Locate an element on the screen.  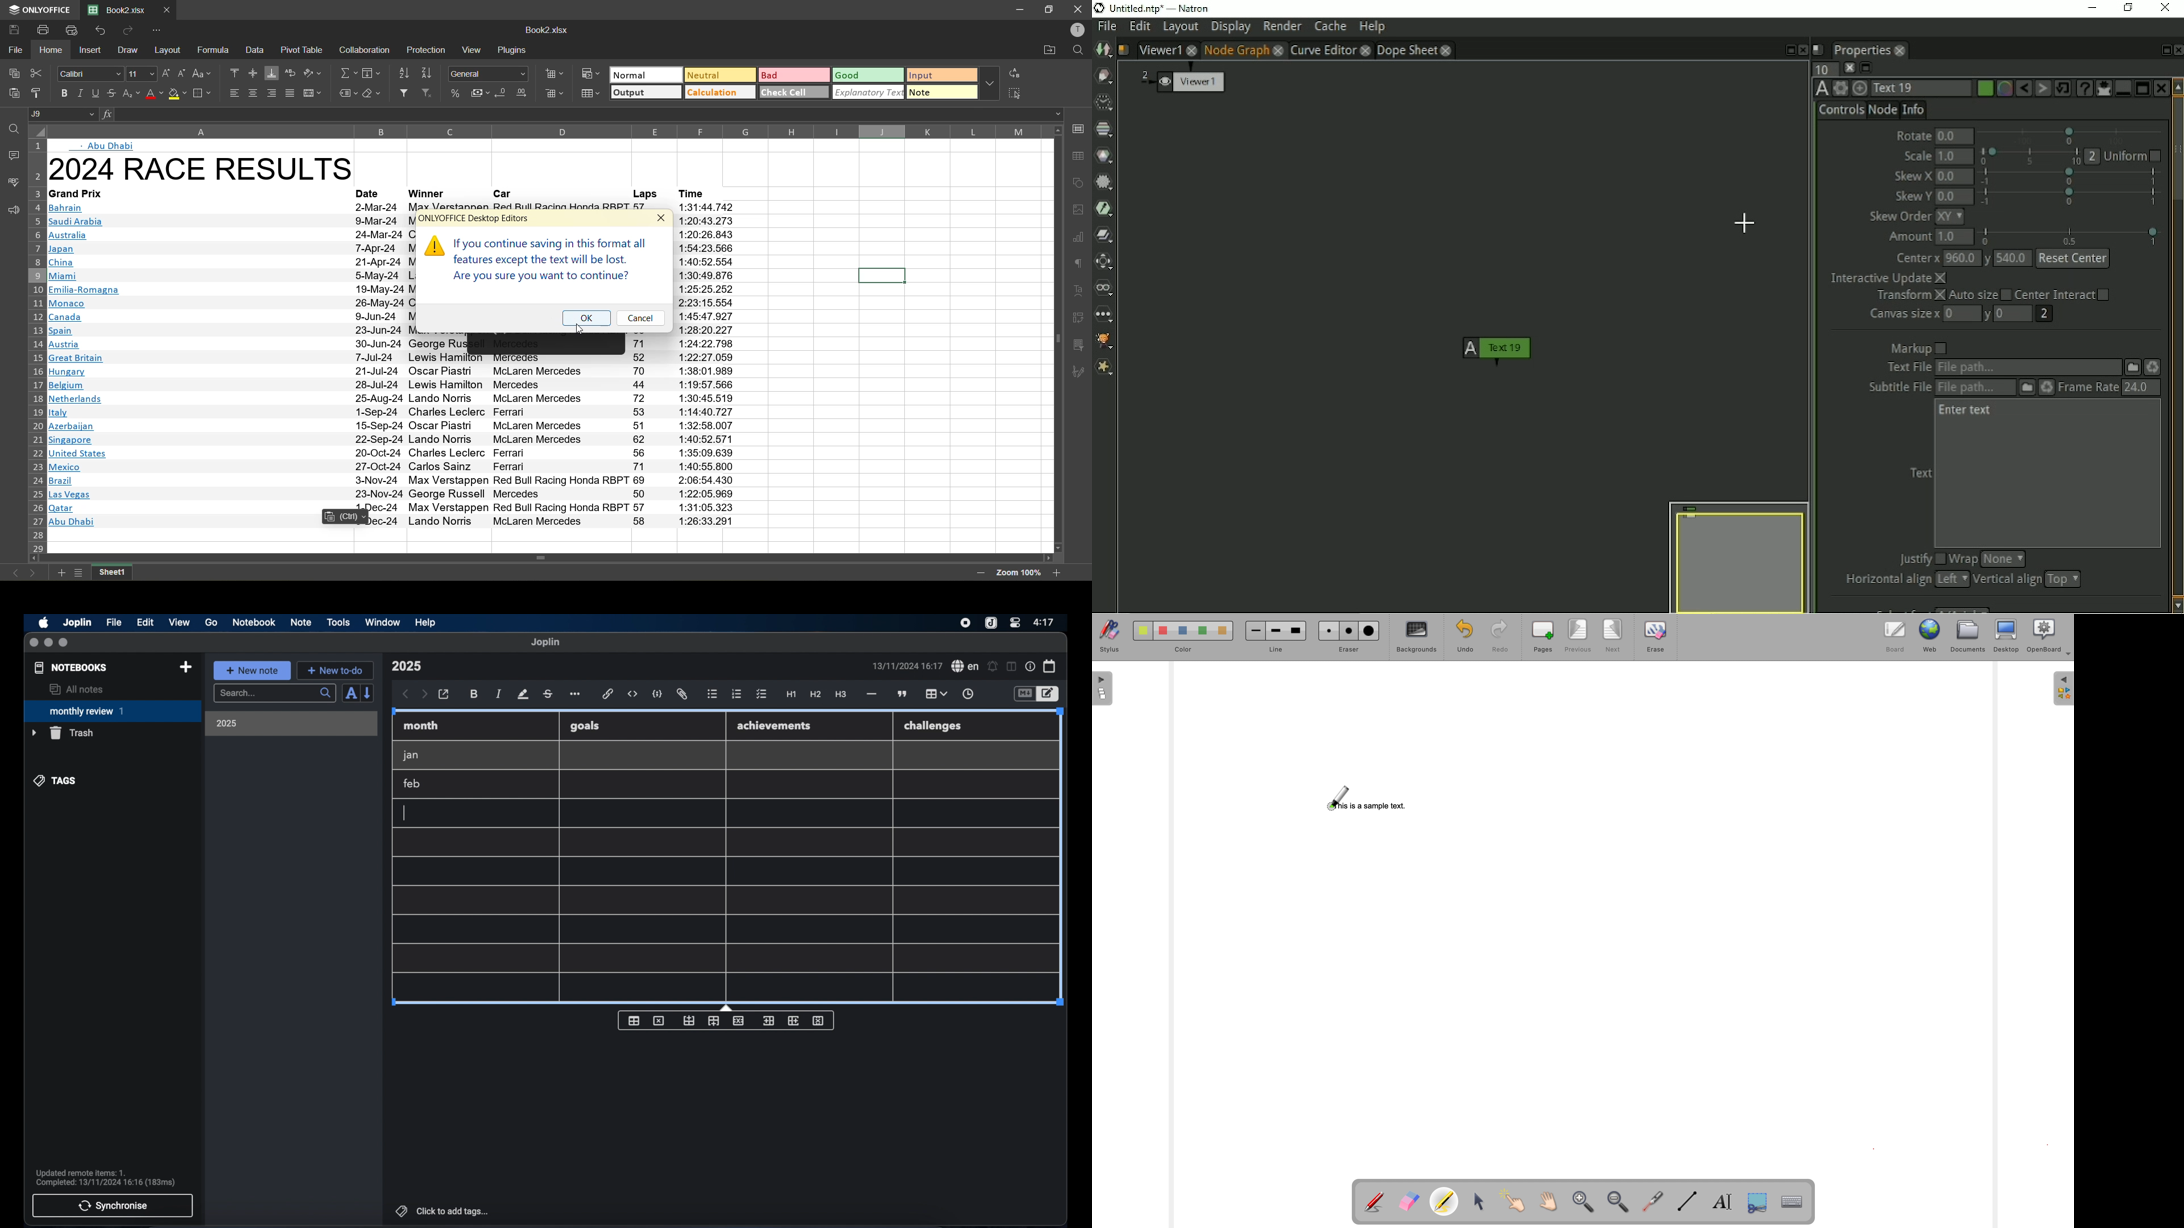
conditional formatting is located at coordinates (593, 74).